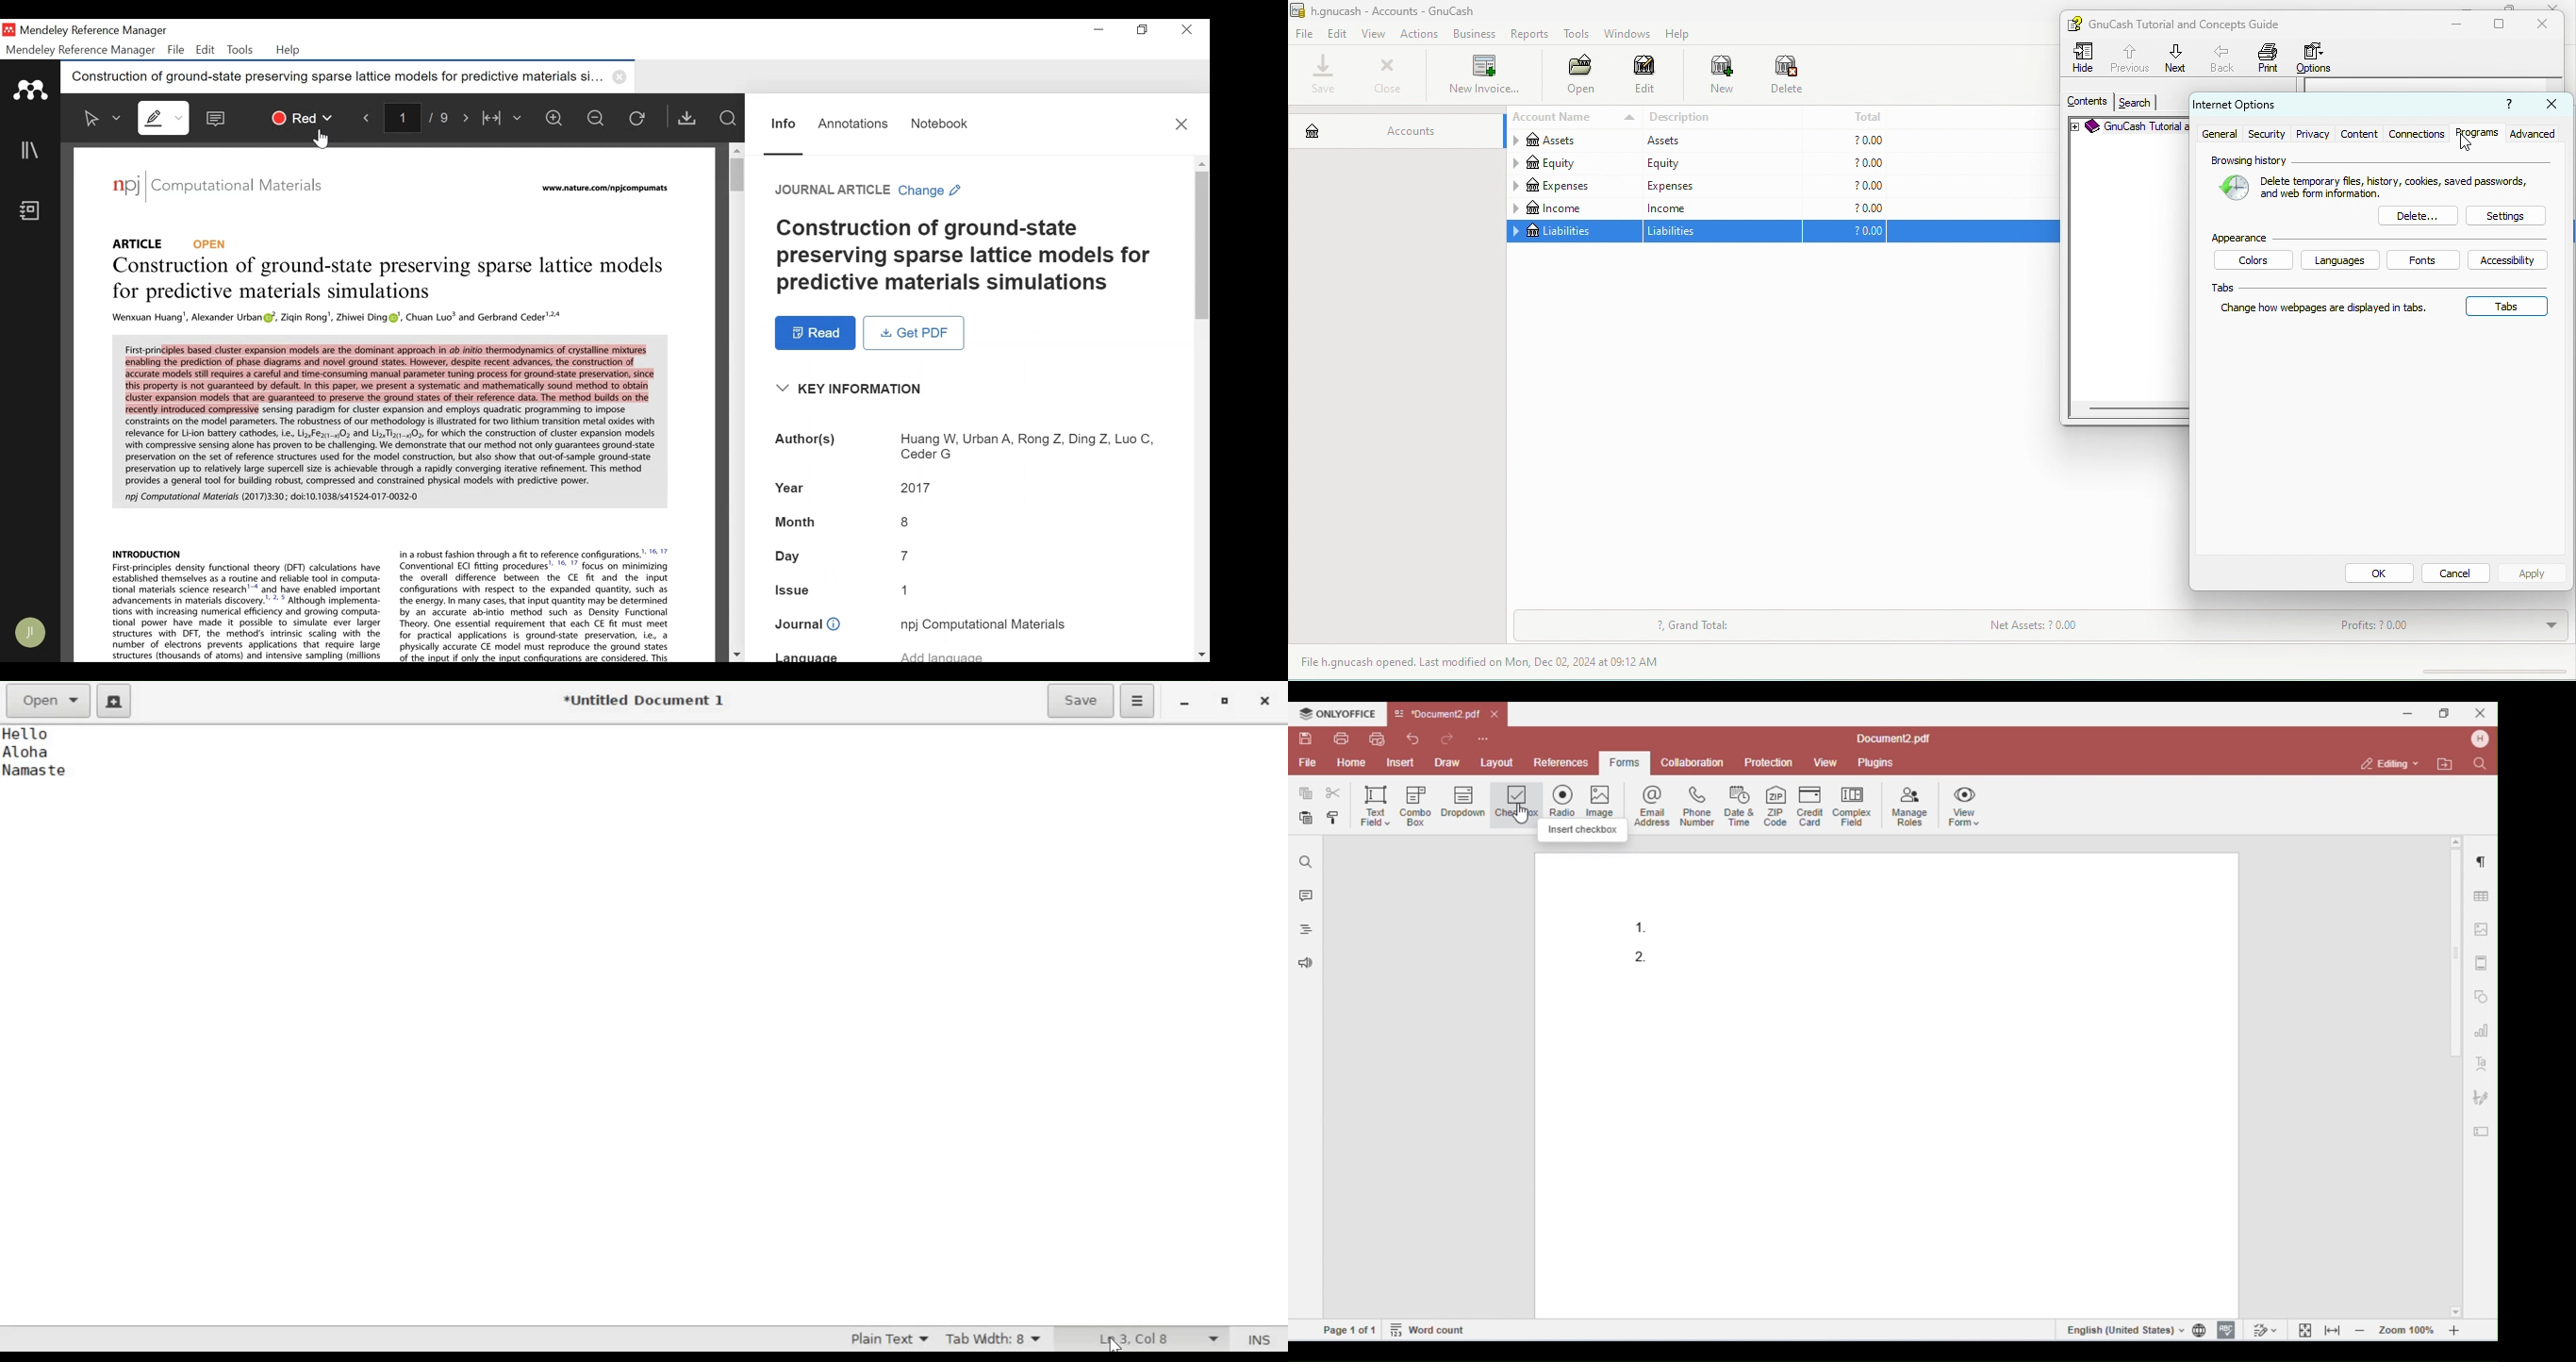 The width and height of the screenshot is (2576, 1372). What do you see at coordinates (1693, 626) in the screenshot?
I see `grand total` at bounding box center [1693, 626].